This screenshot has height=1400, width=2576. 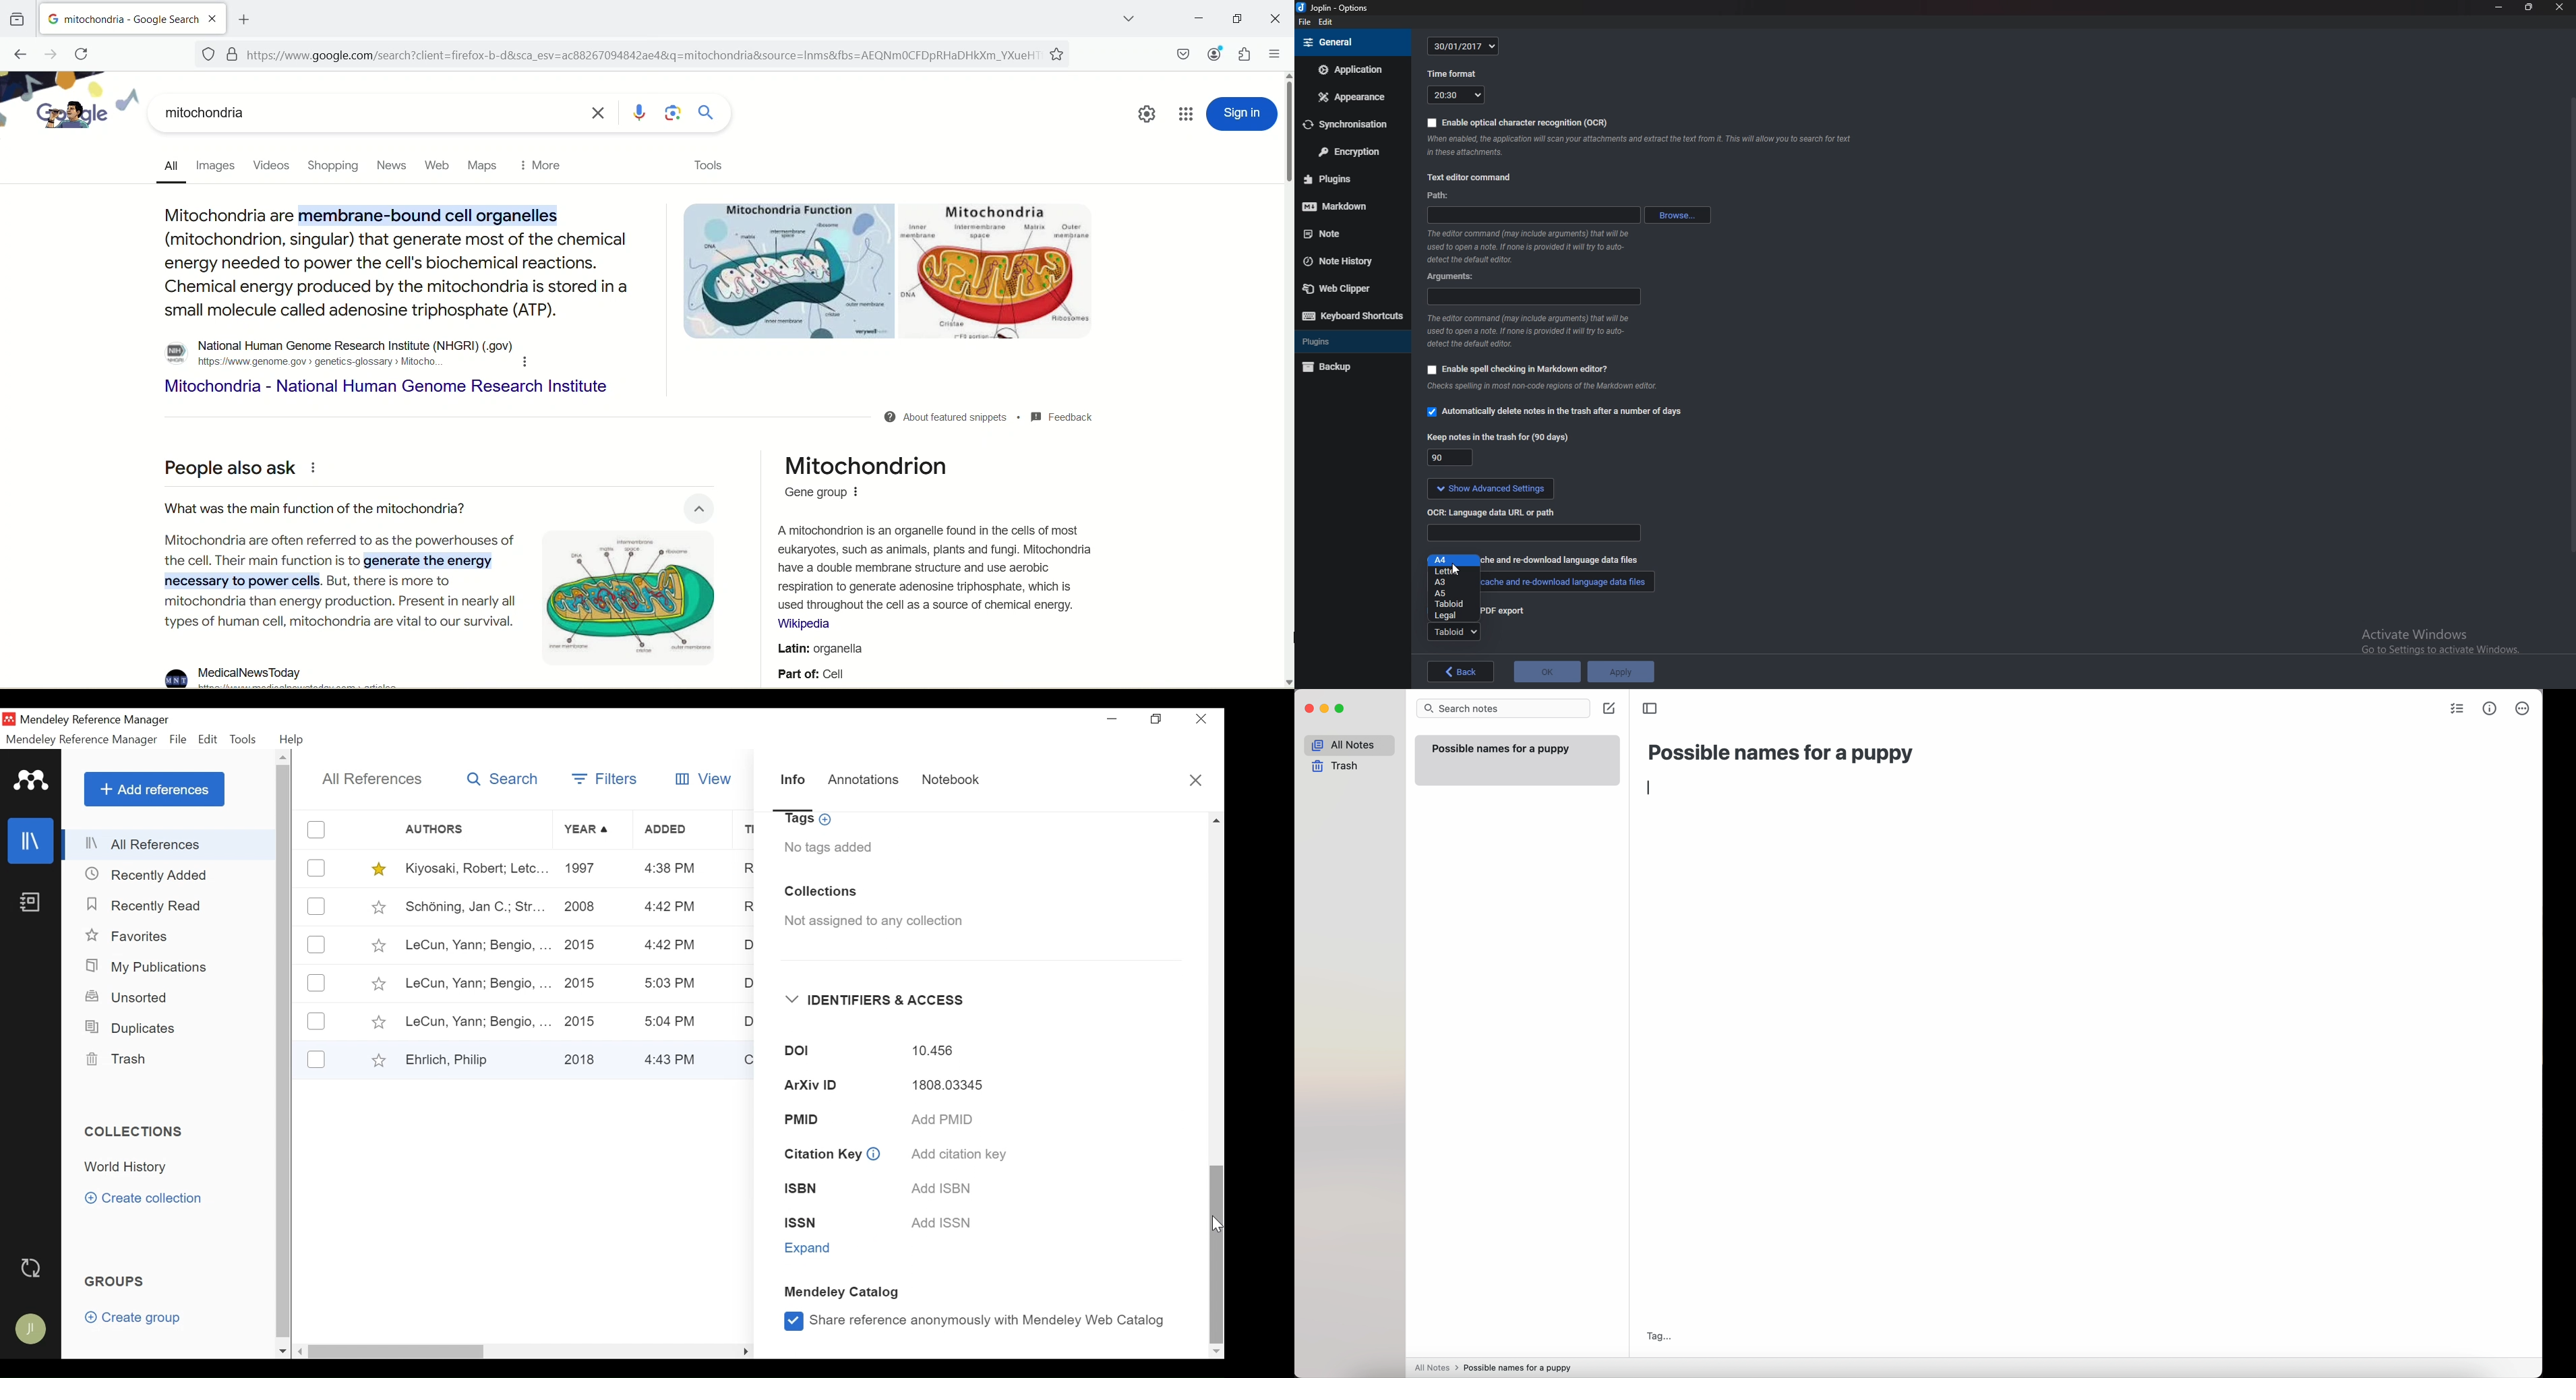 What do you see at coordinates (1335, 180) in the screenshot?
I see `Plugins` at bounding box center [1335, 180].